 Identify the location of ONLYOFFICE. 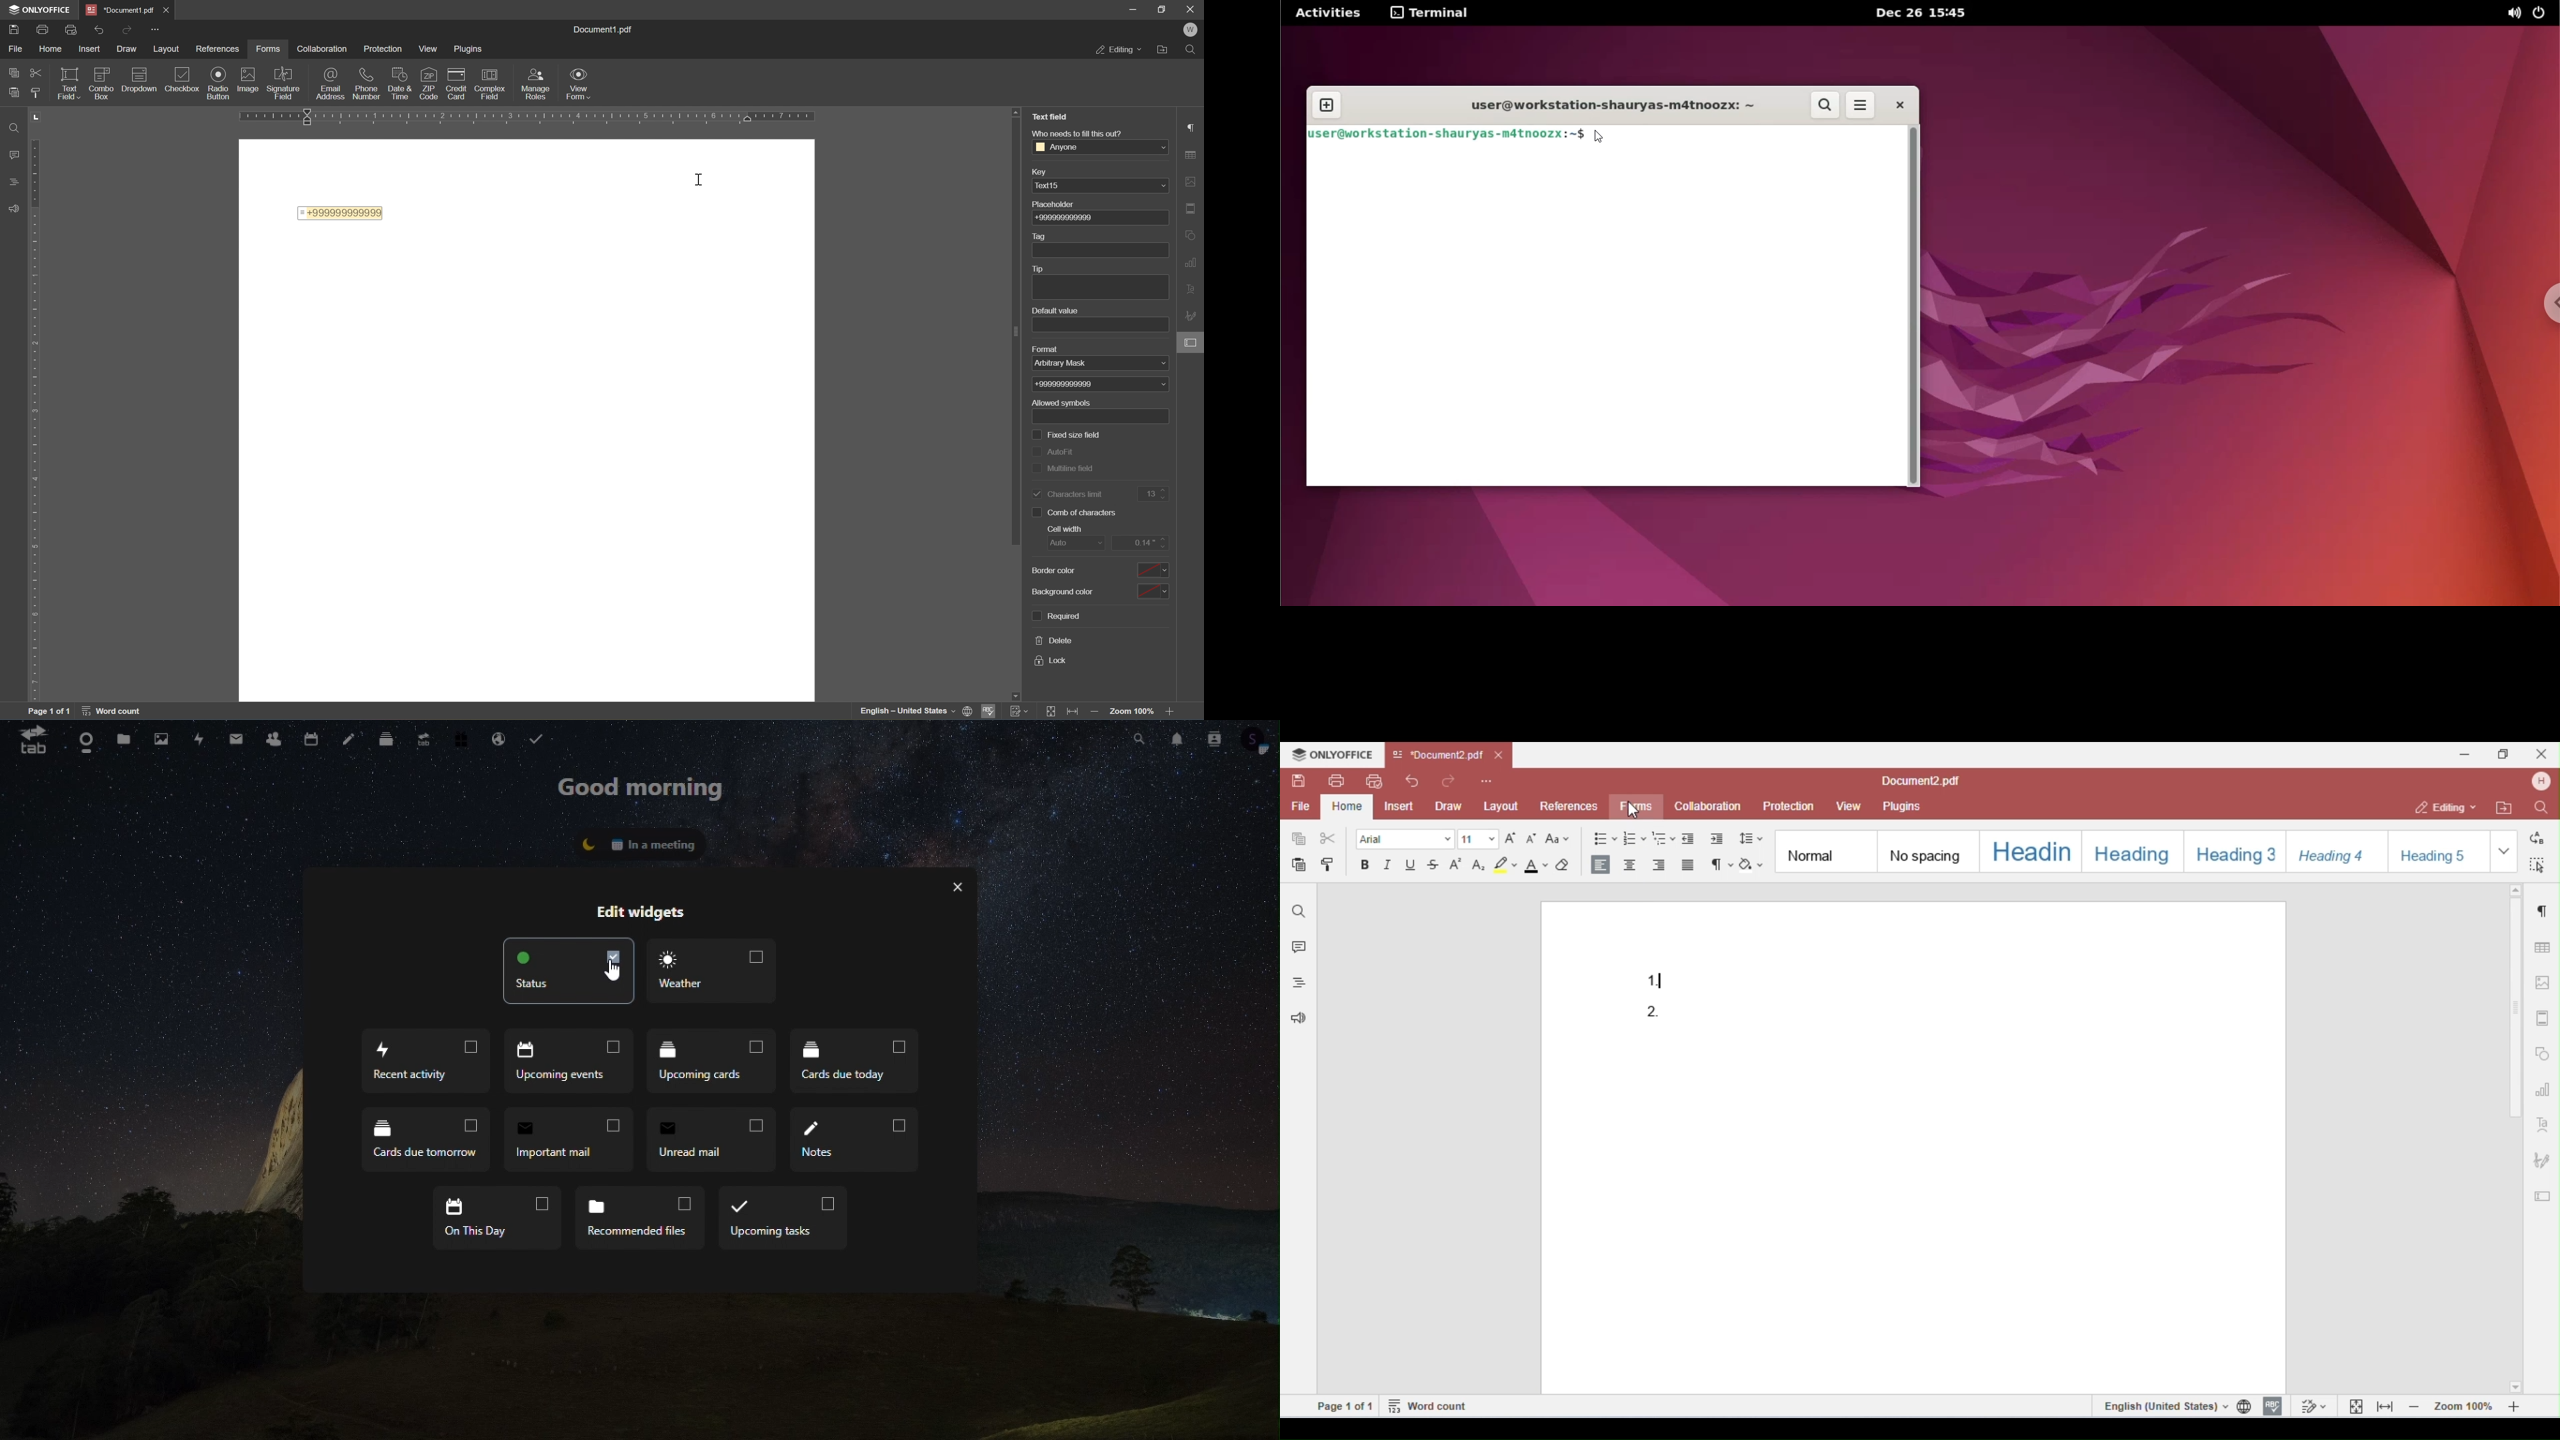
(36, 8).